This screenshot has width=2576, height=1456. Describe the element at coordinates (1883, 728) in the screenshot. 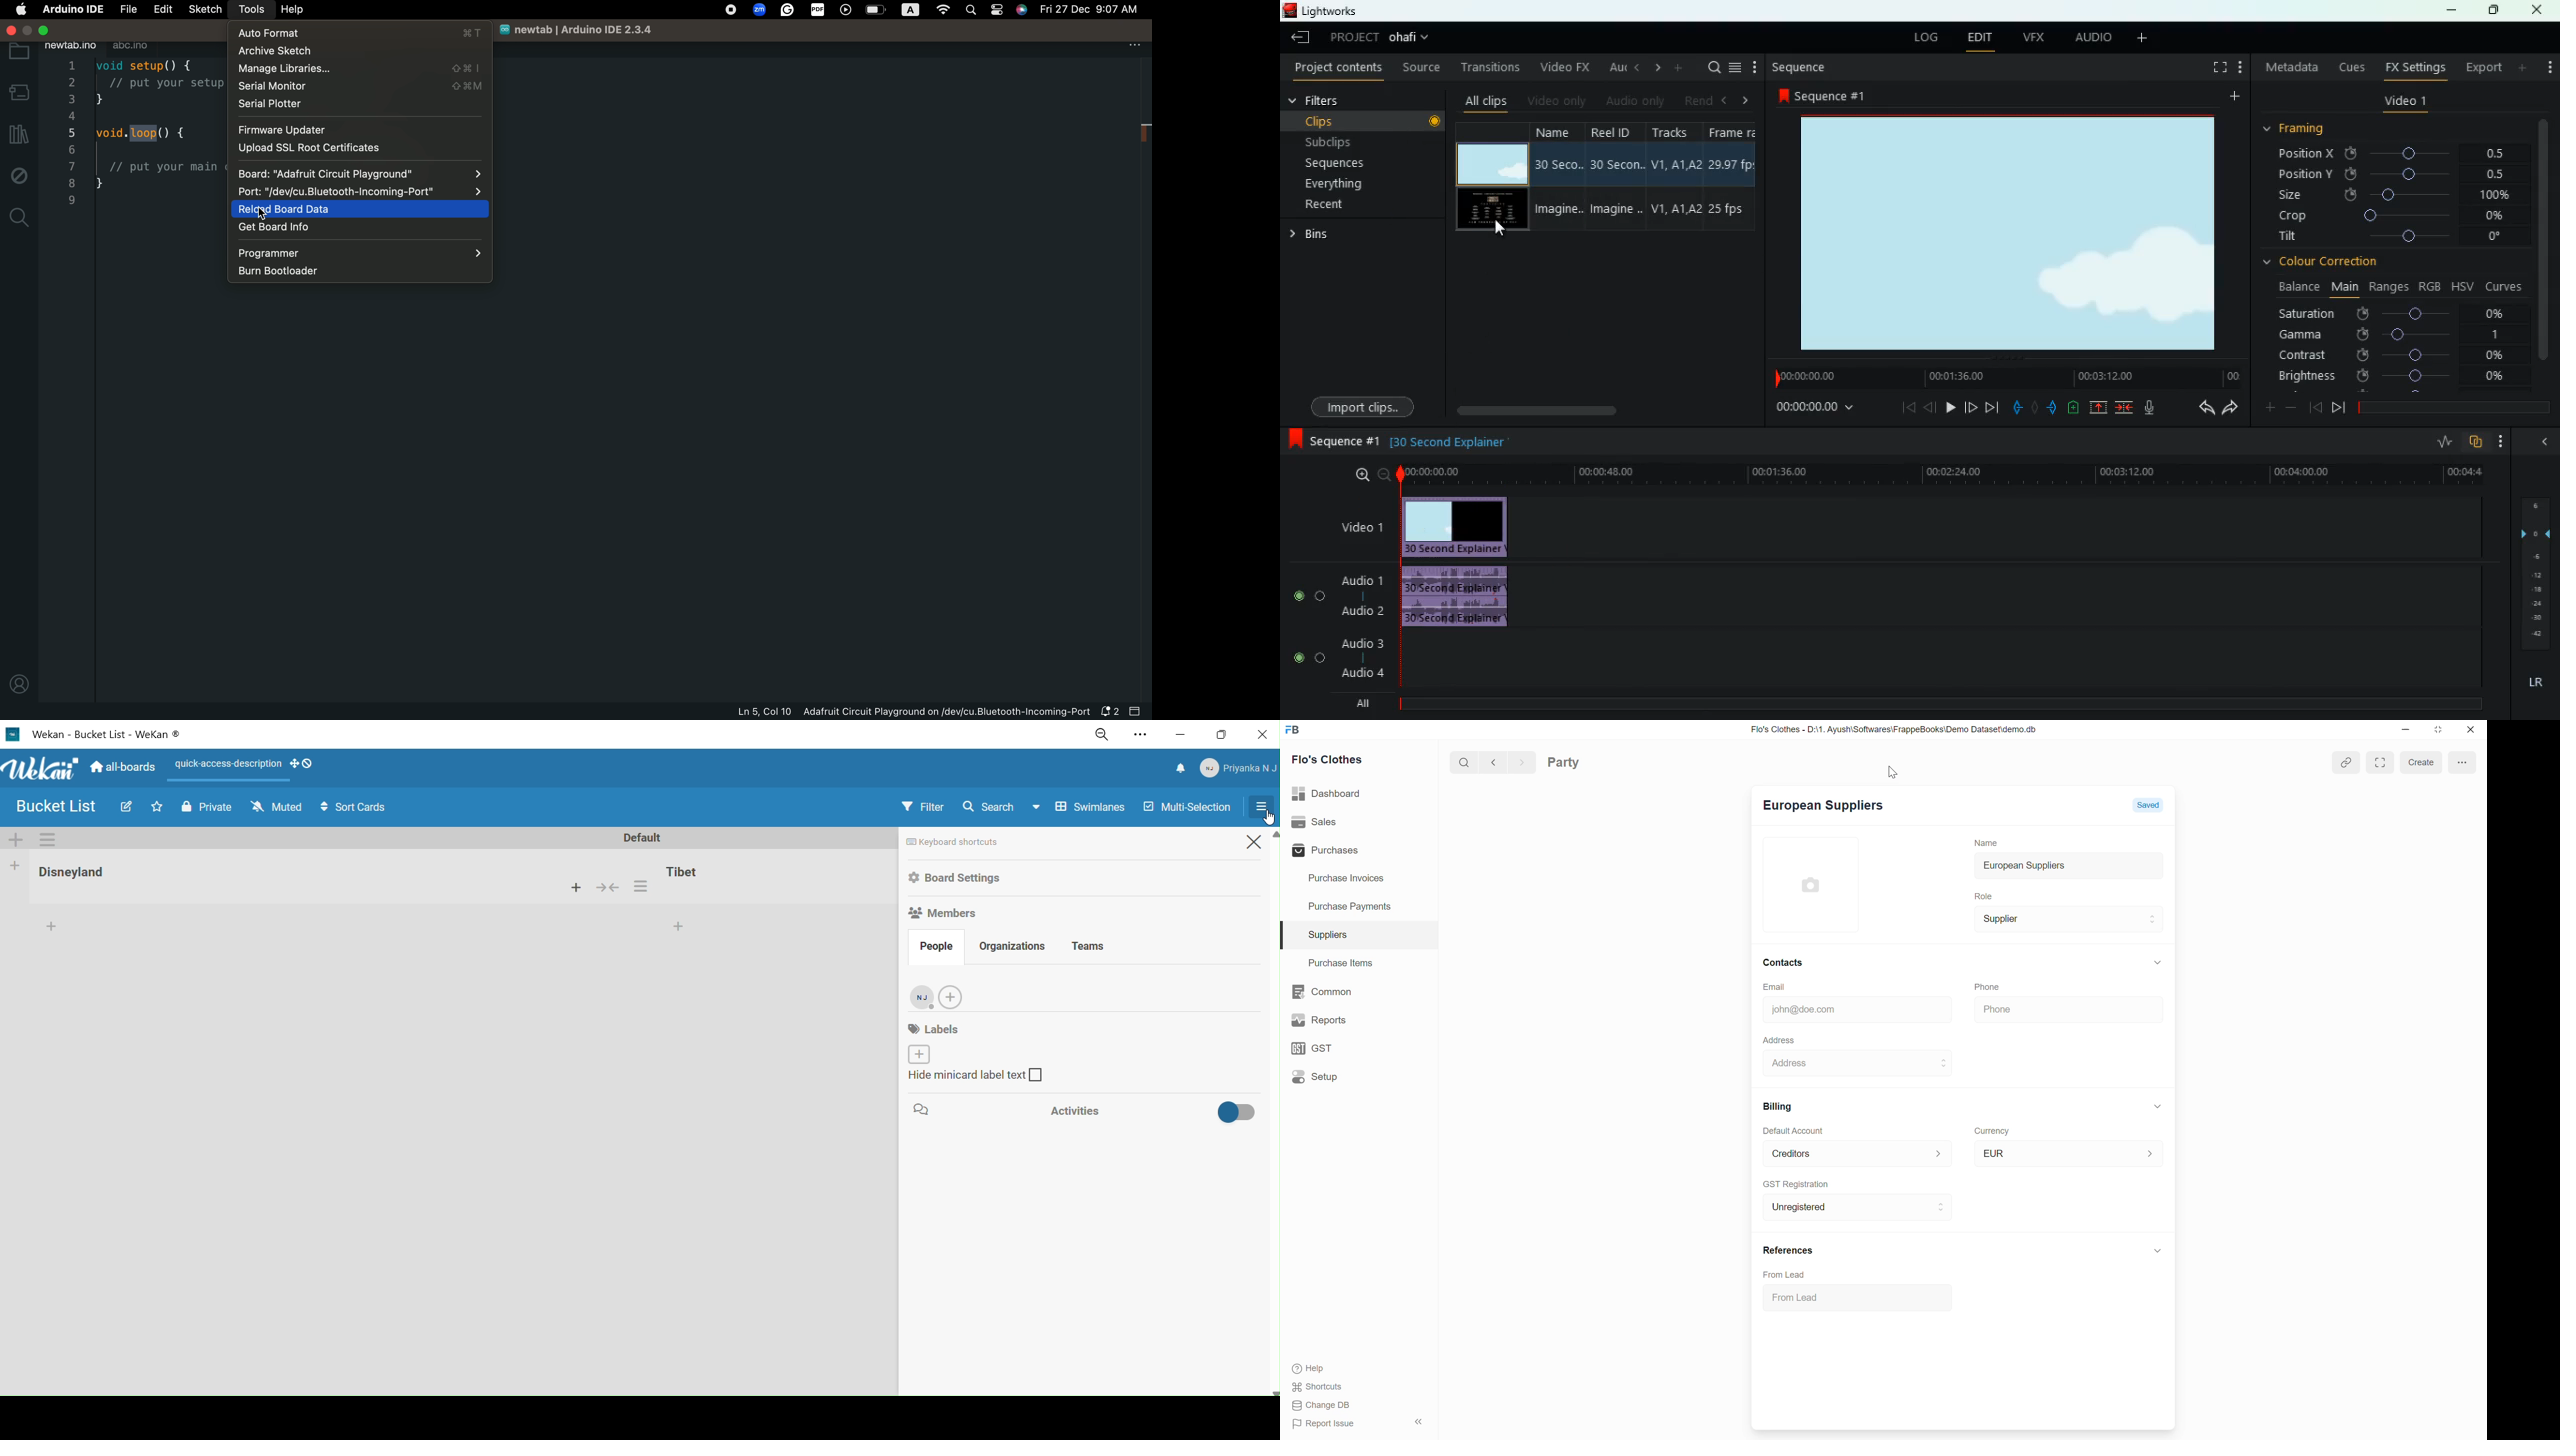

I see `Flo's Clothes - D:\1. Ayush\Softwares\FrappeBooks\Demo Dataset\demo.db` at that location.